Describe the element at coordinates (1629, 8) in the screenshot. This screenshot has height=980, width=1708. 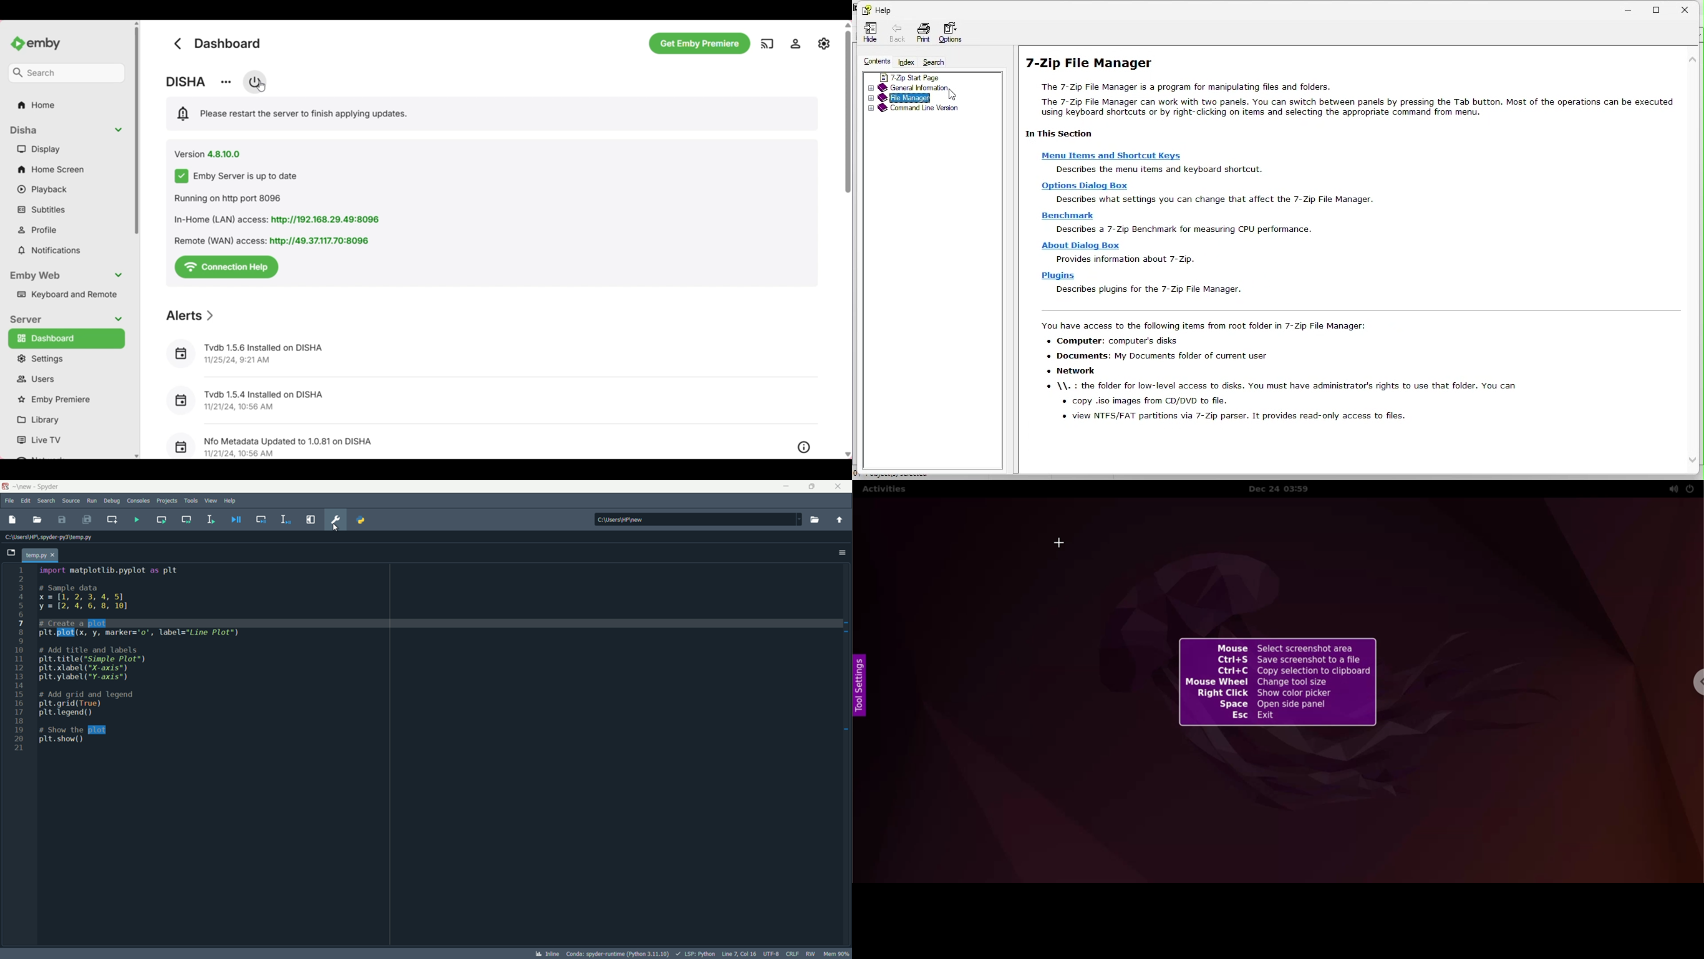
I see `Minimize` at that location.